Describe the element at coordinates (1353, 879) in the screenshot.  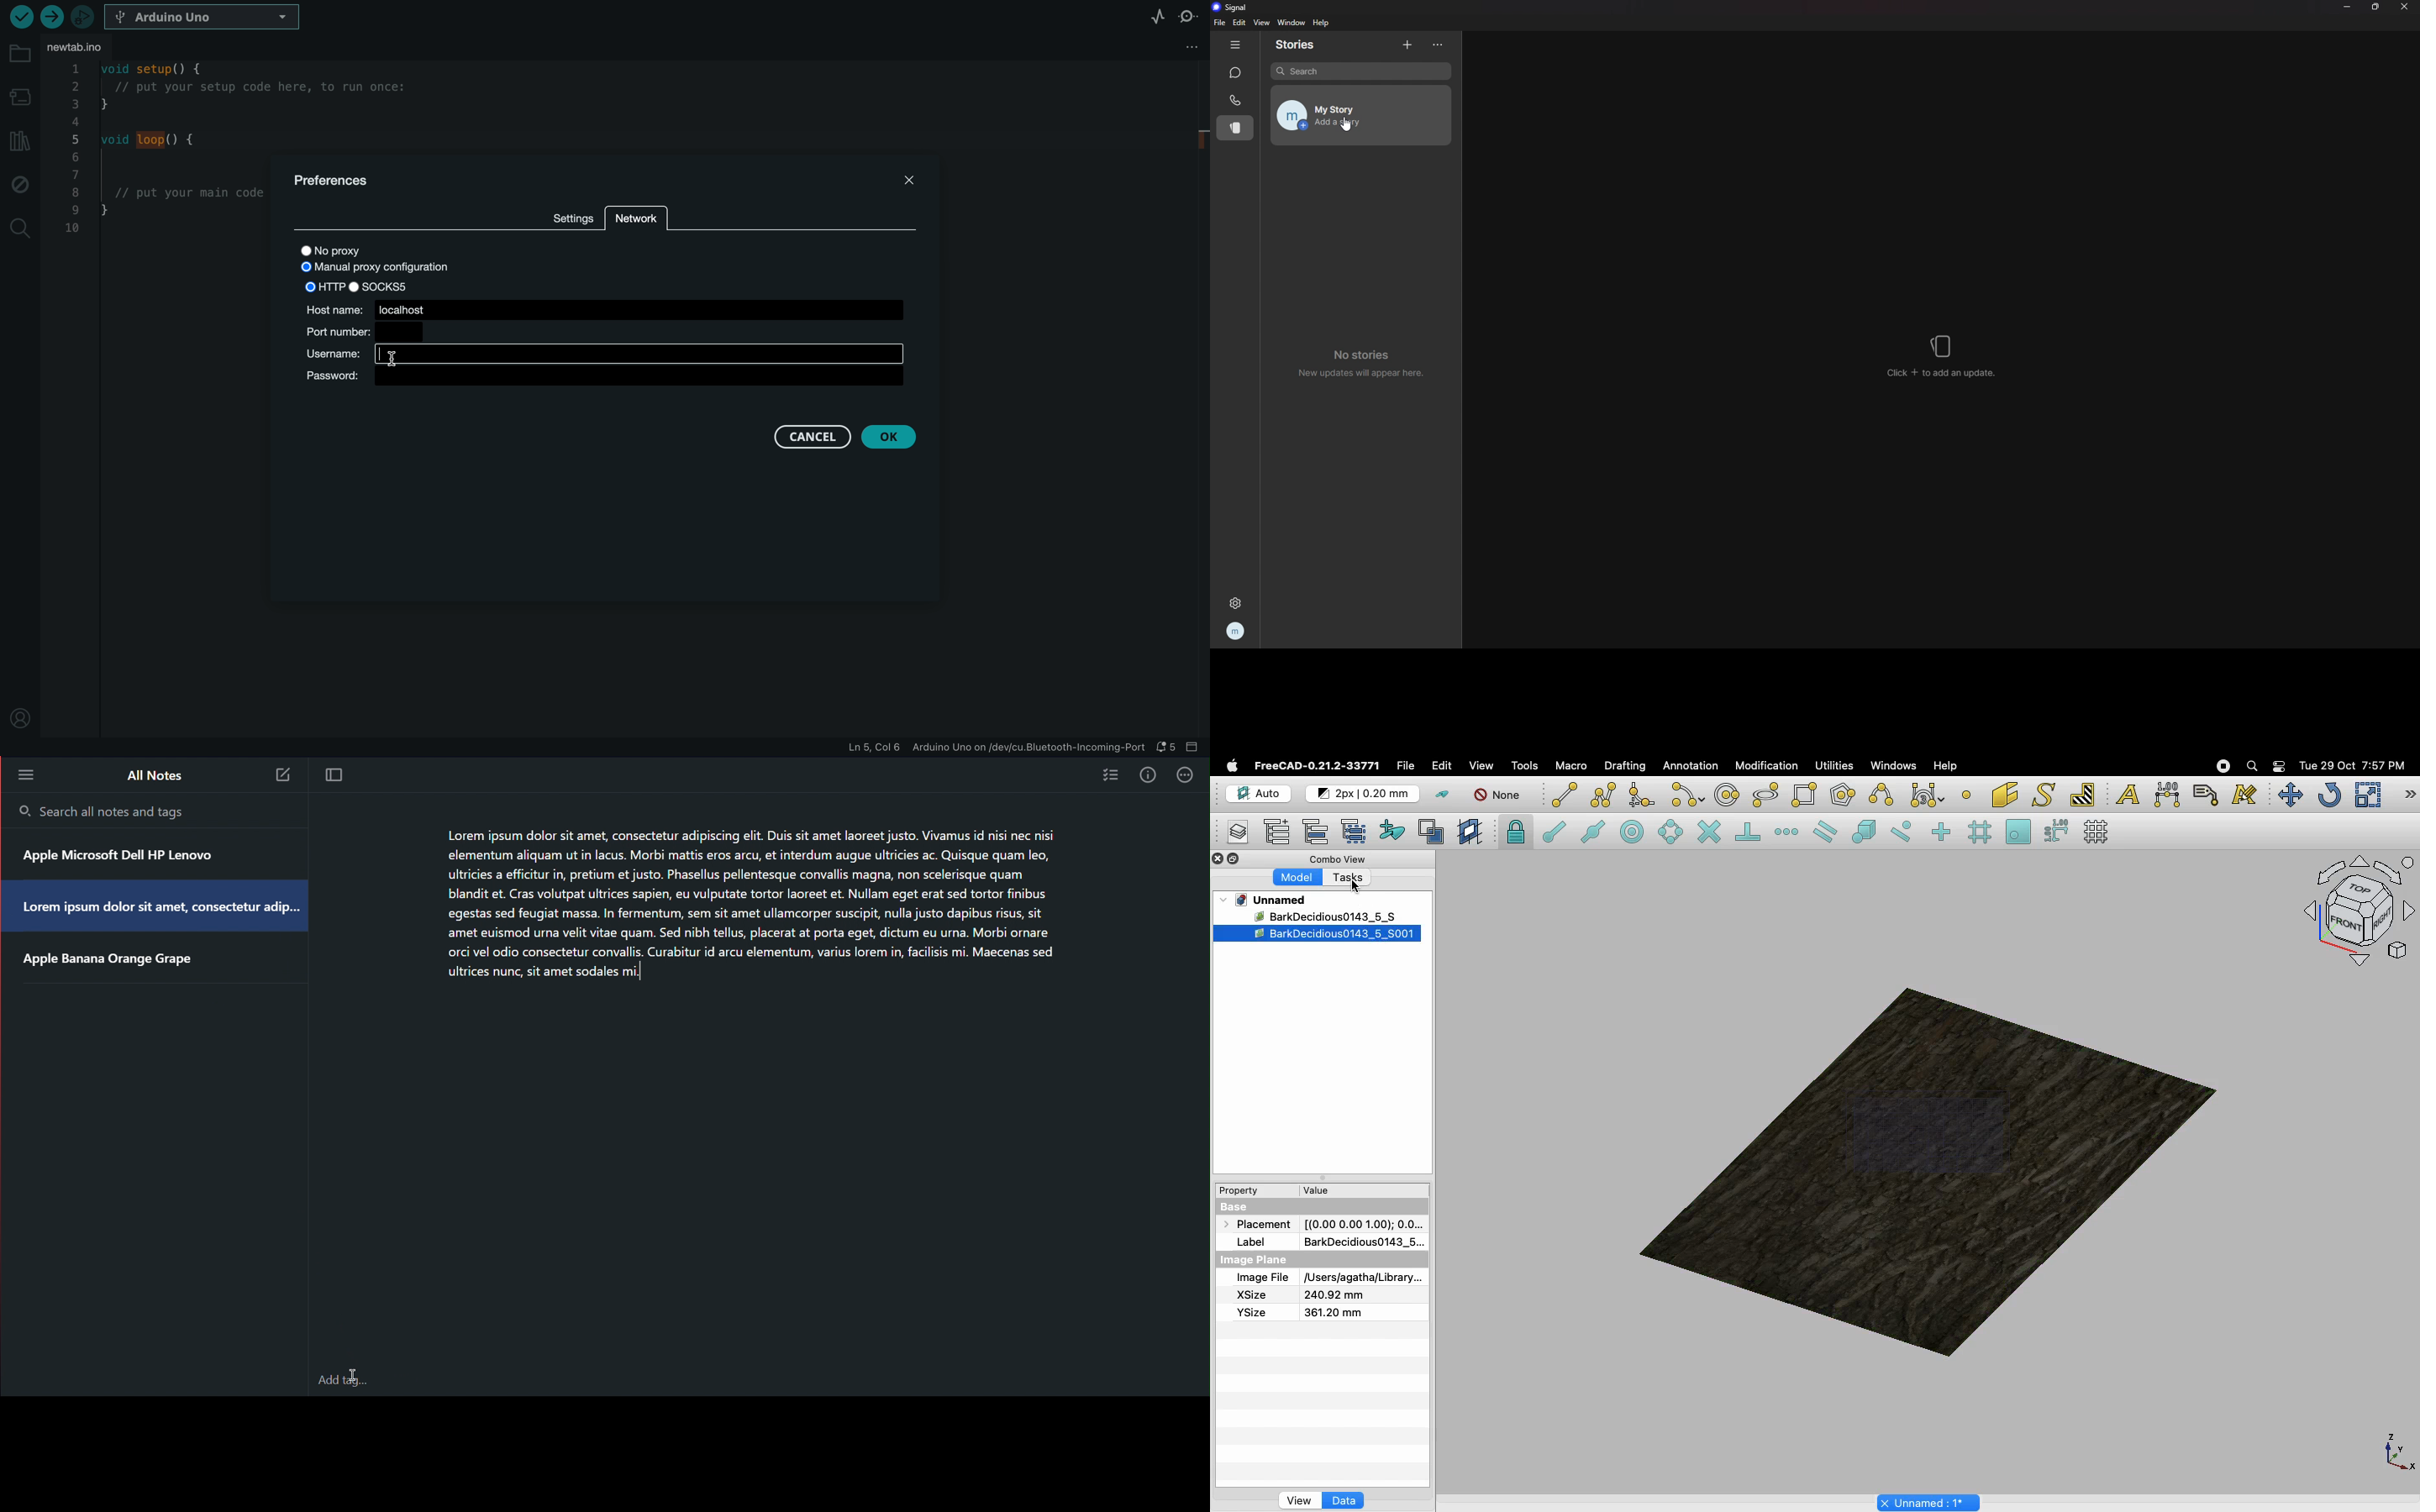
I see `Tasks` at that location.